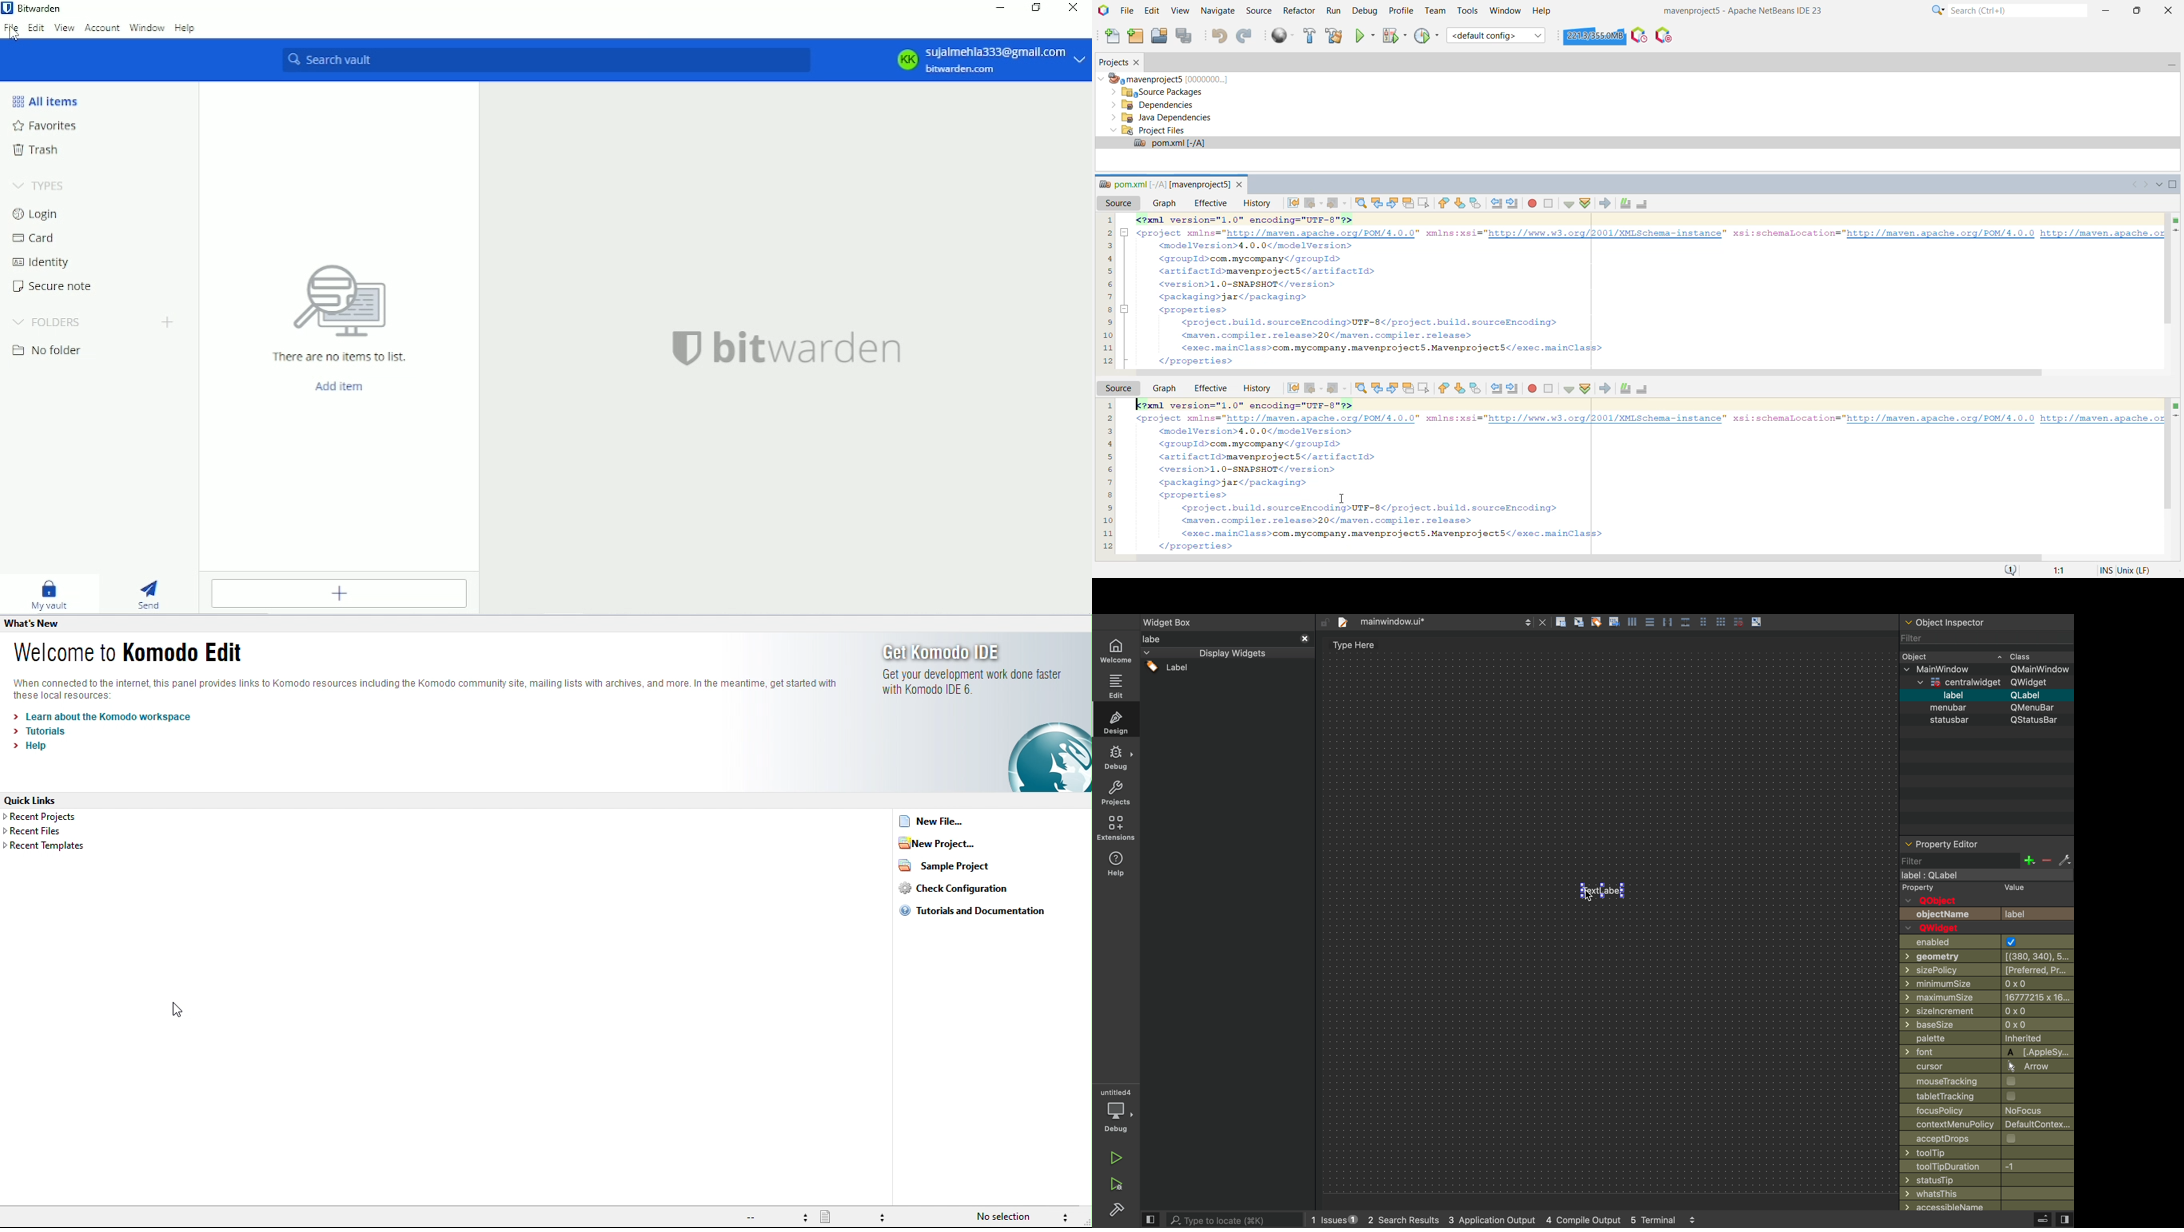  Describe the element at coordinates (1426, 36) in the screenshot. I see `Profile Project` at that location.